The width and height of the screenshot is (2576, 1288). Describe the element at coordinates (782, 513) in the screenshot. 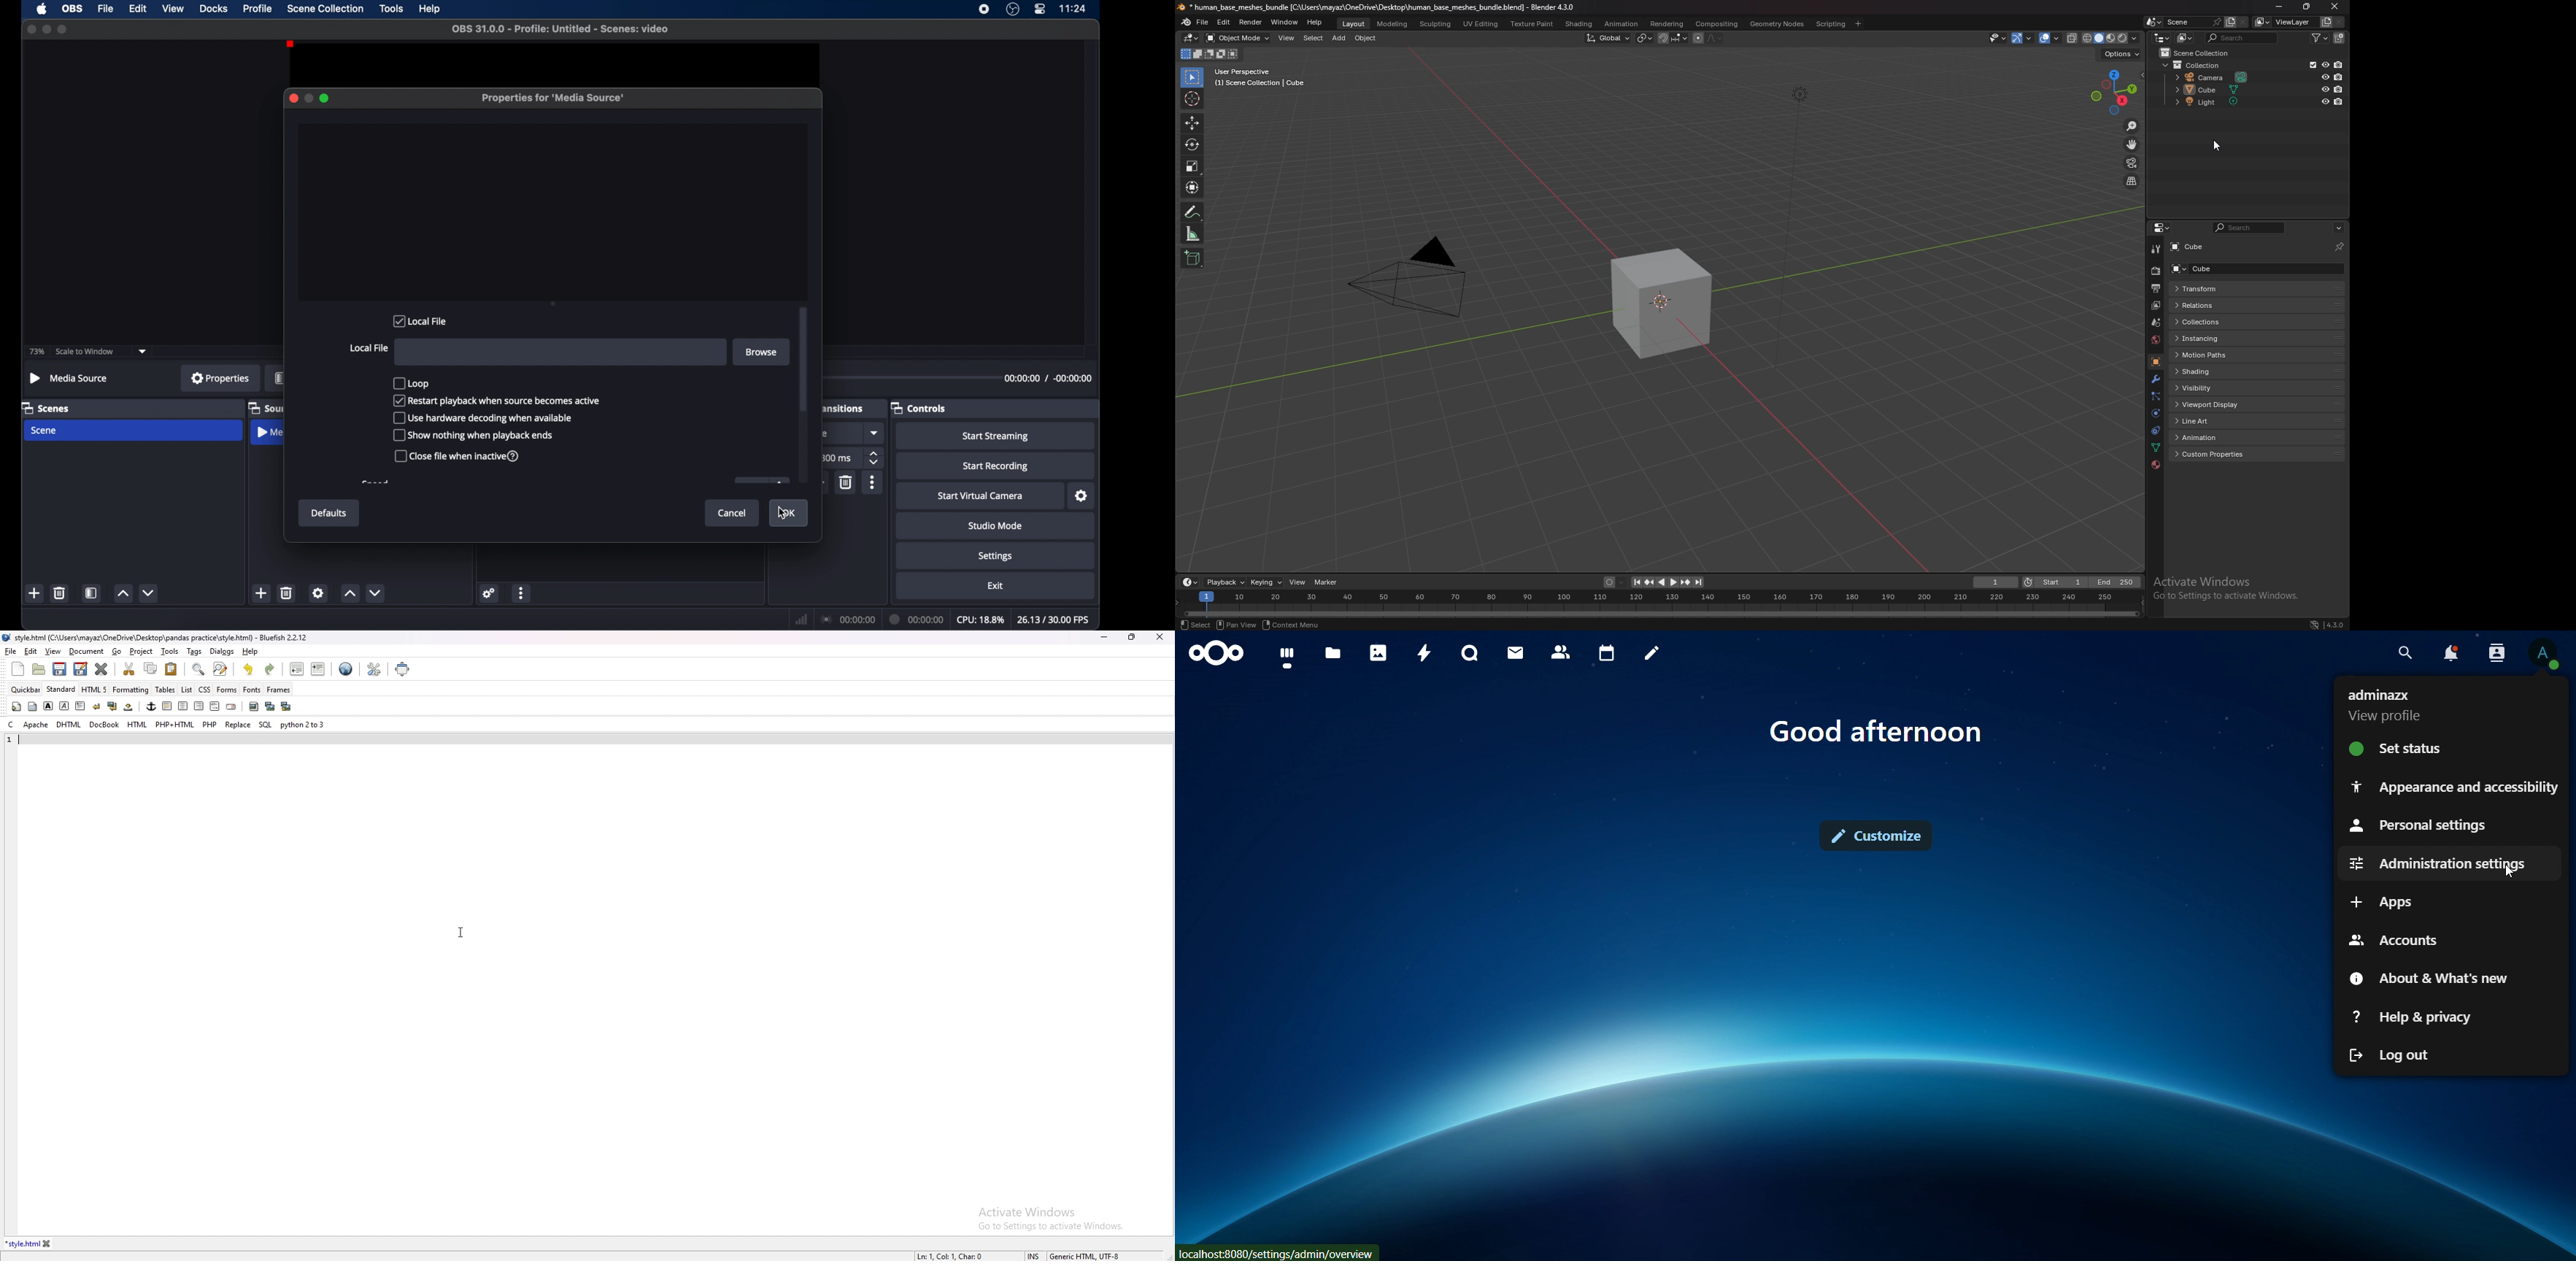

I see `cursor` at that location.